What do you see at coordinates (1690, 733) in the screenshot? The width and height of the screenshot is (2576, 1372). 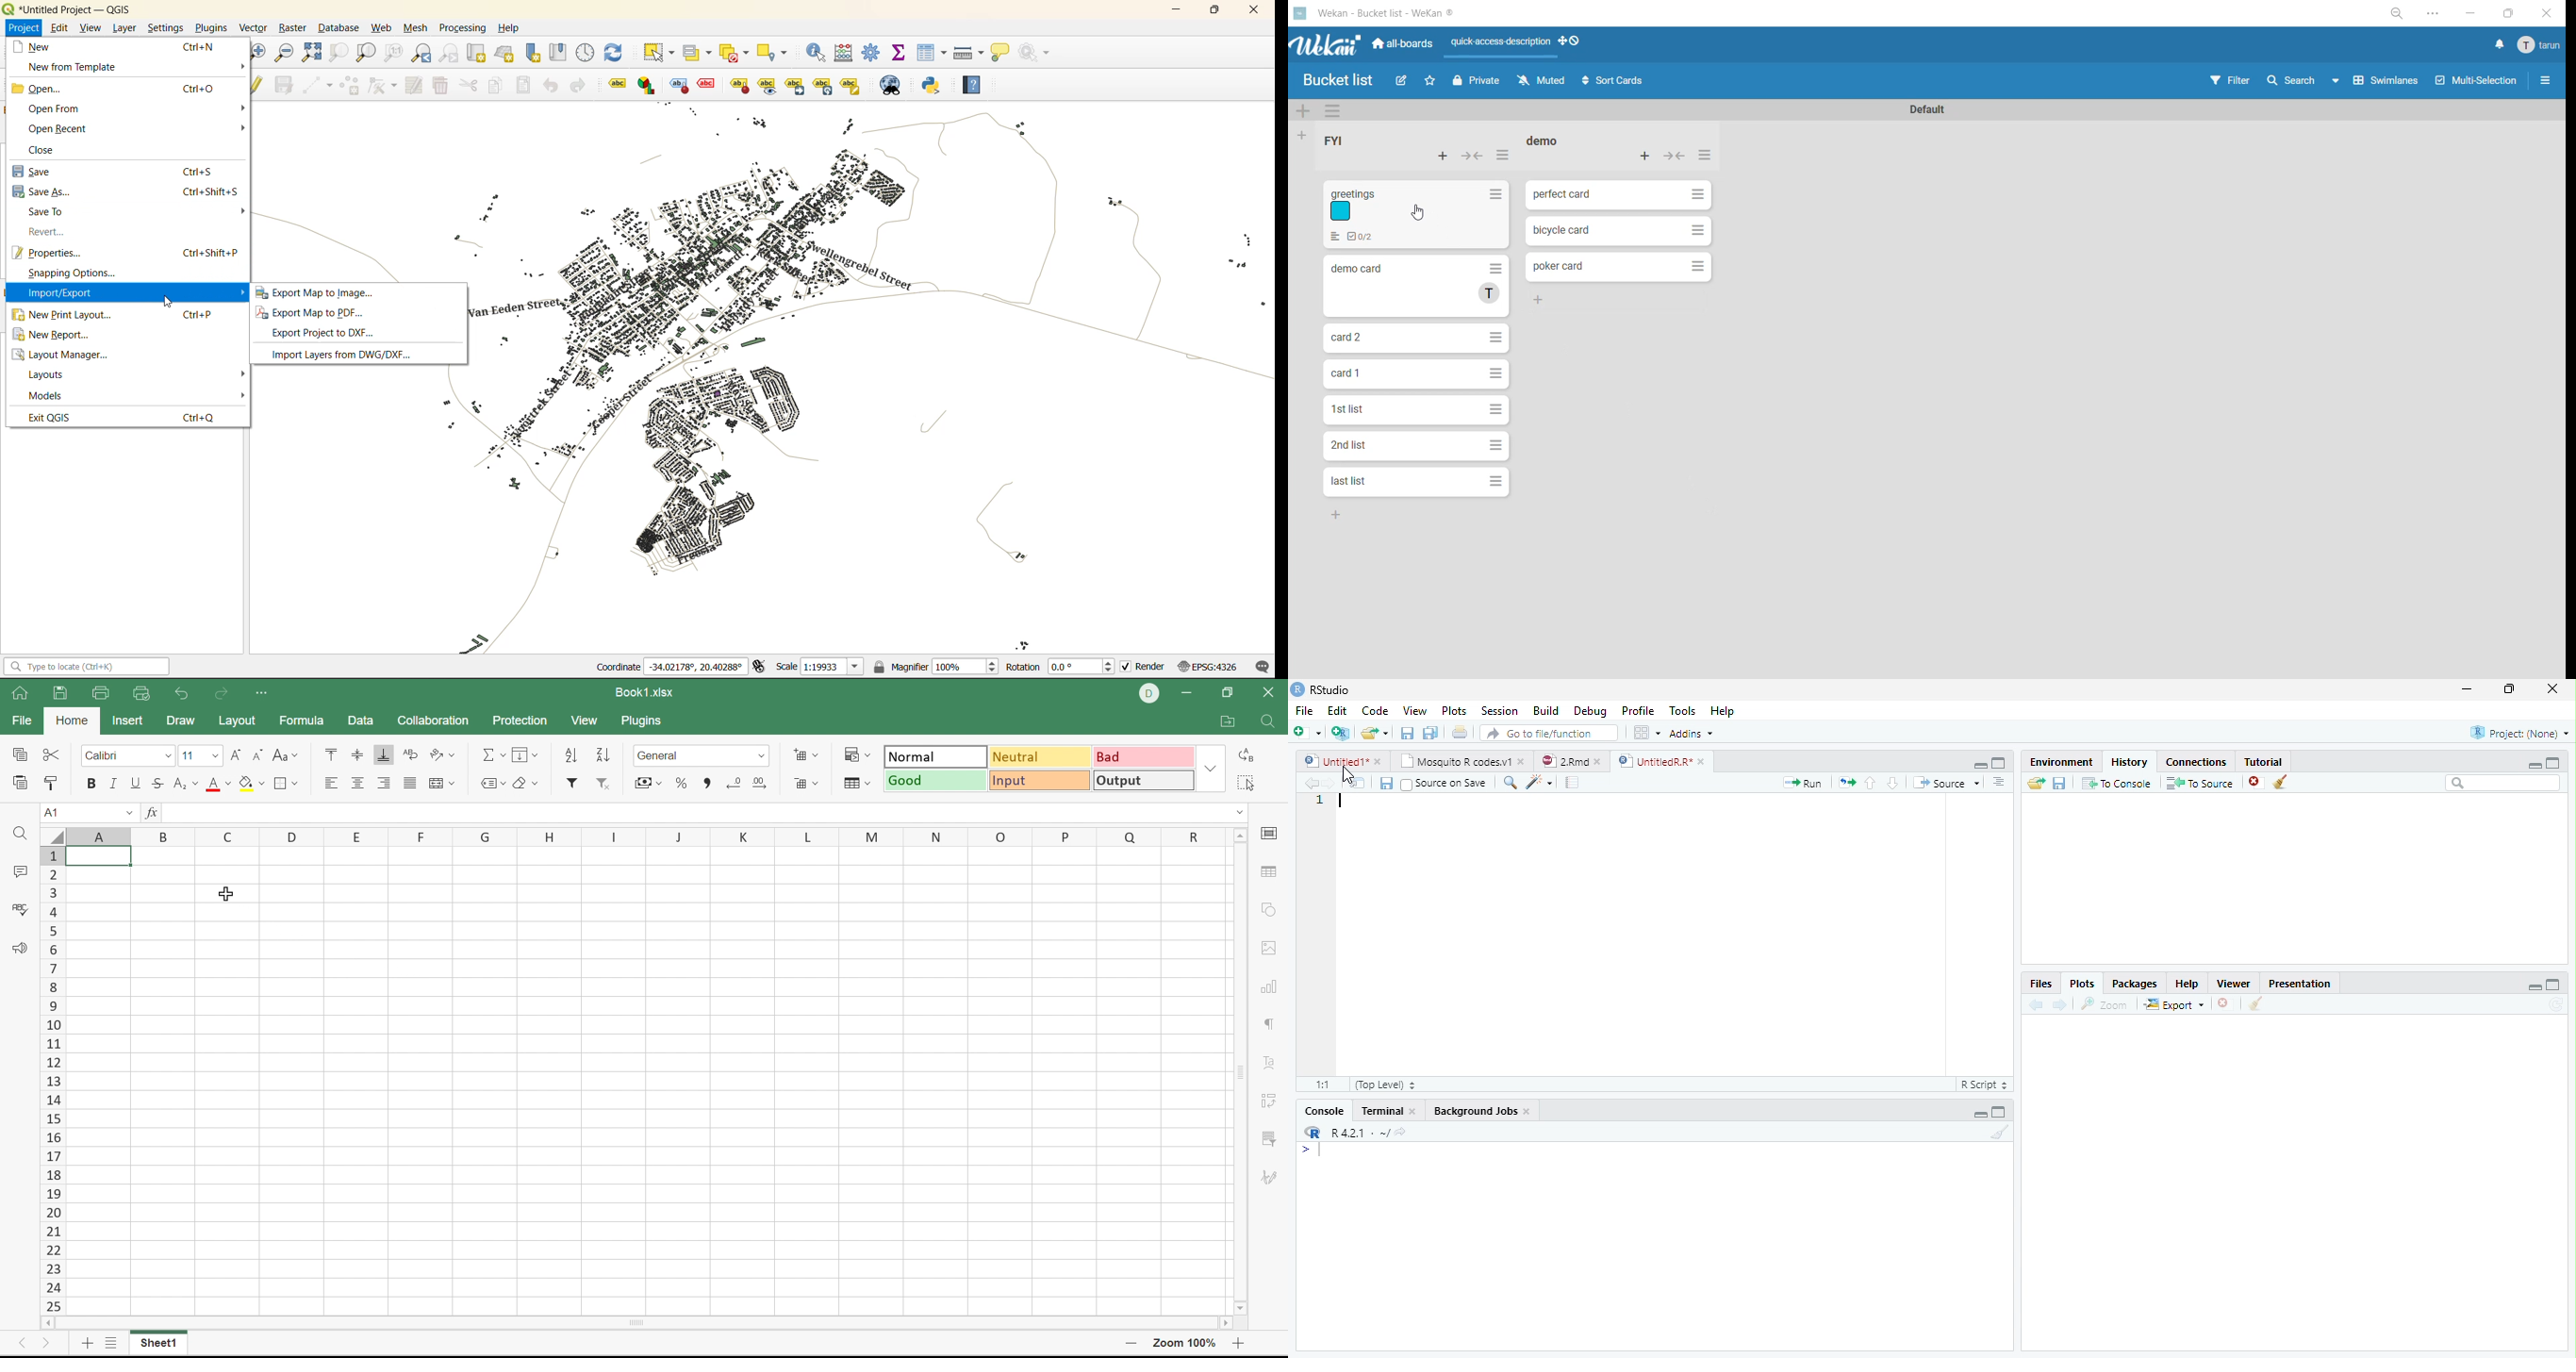 I see `Addins` at bounding box center [1690, 733].